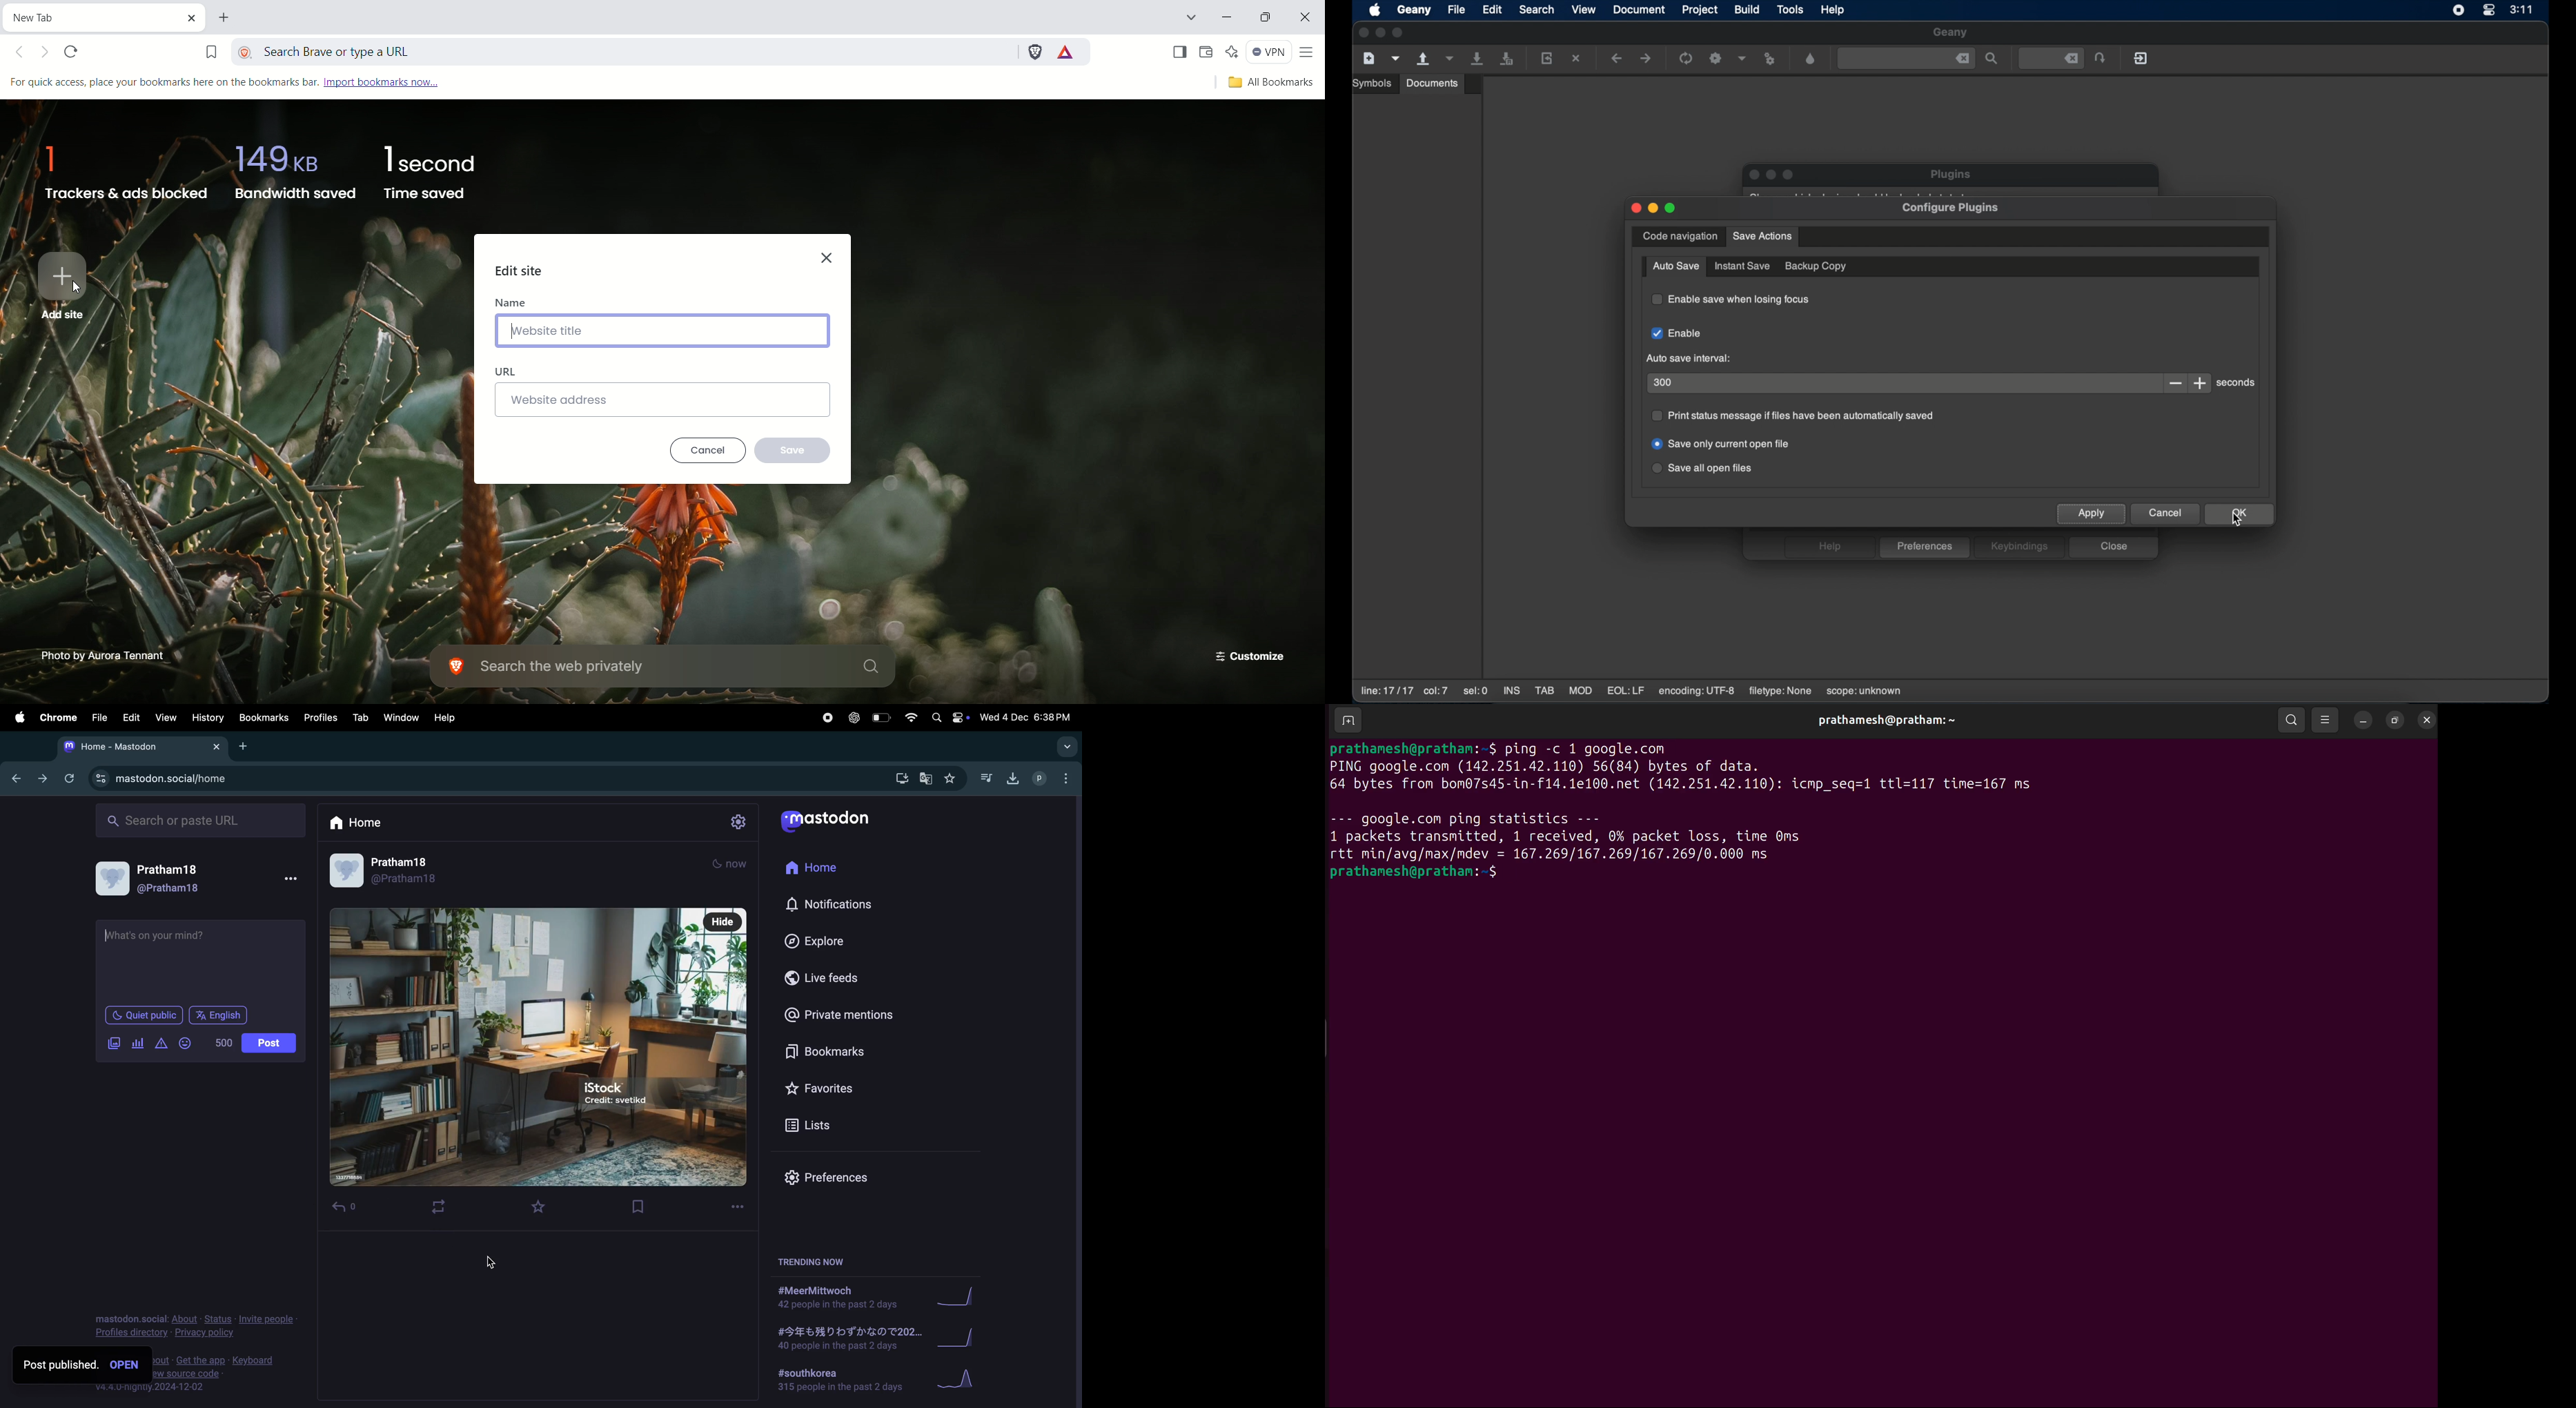  I want to click on #south korea, so click(837, 1381).